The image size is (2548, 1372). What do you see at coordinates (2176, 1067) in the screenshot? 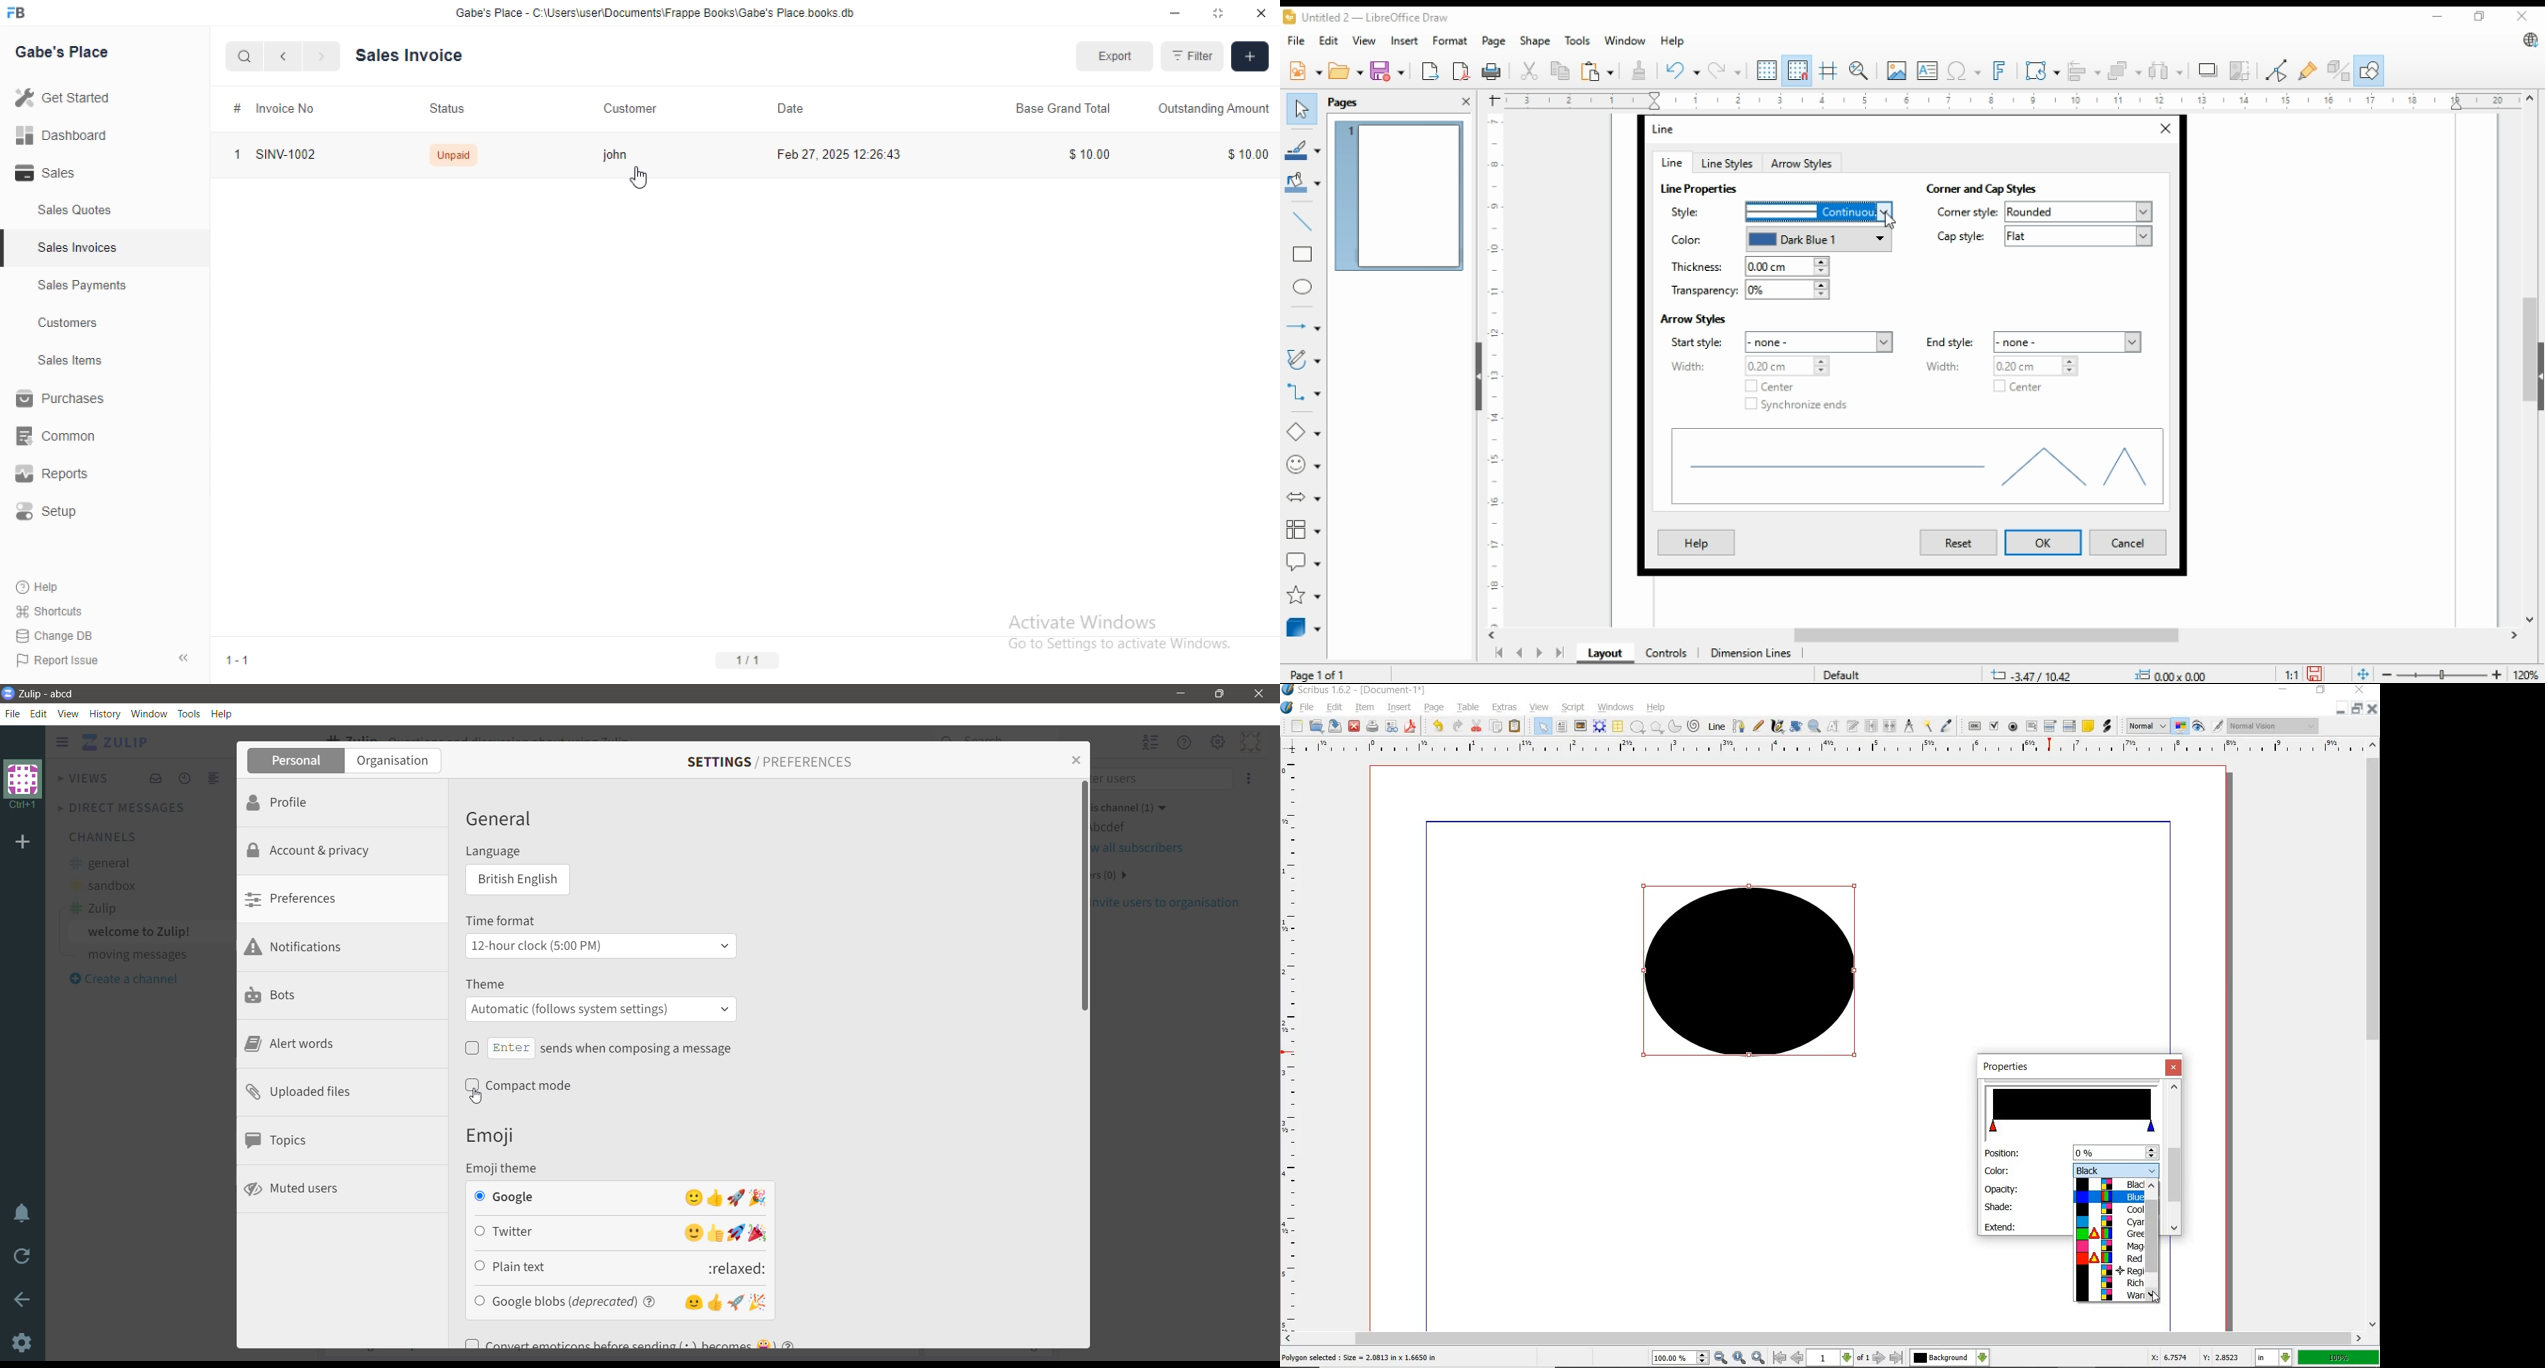
I see `close` at bounding box center [2176, 1067].